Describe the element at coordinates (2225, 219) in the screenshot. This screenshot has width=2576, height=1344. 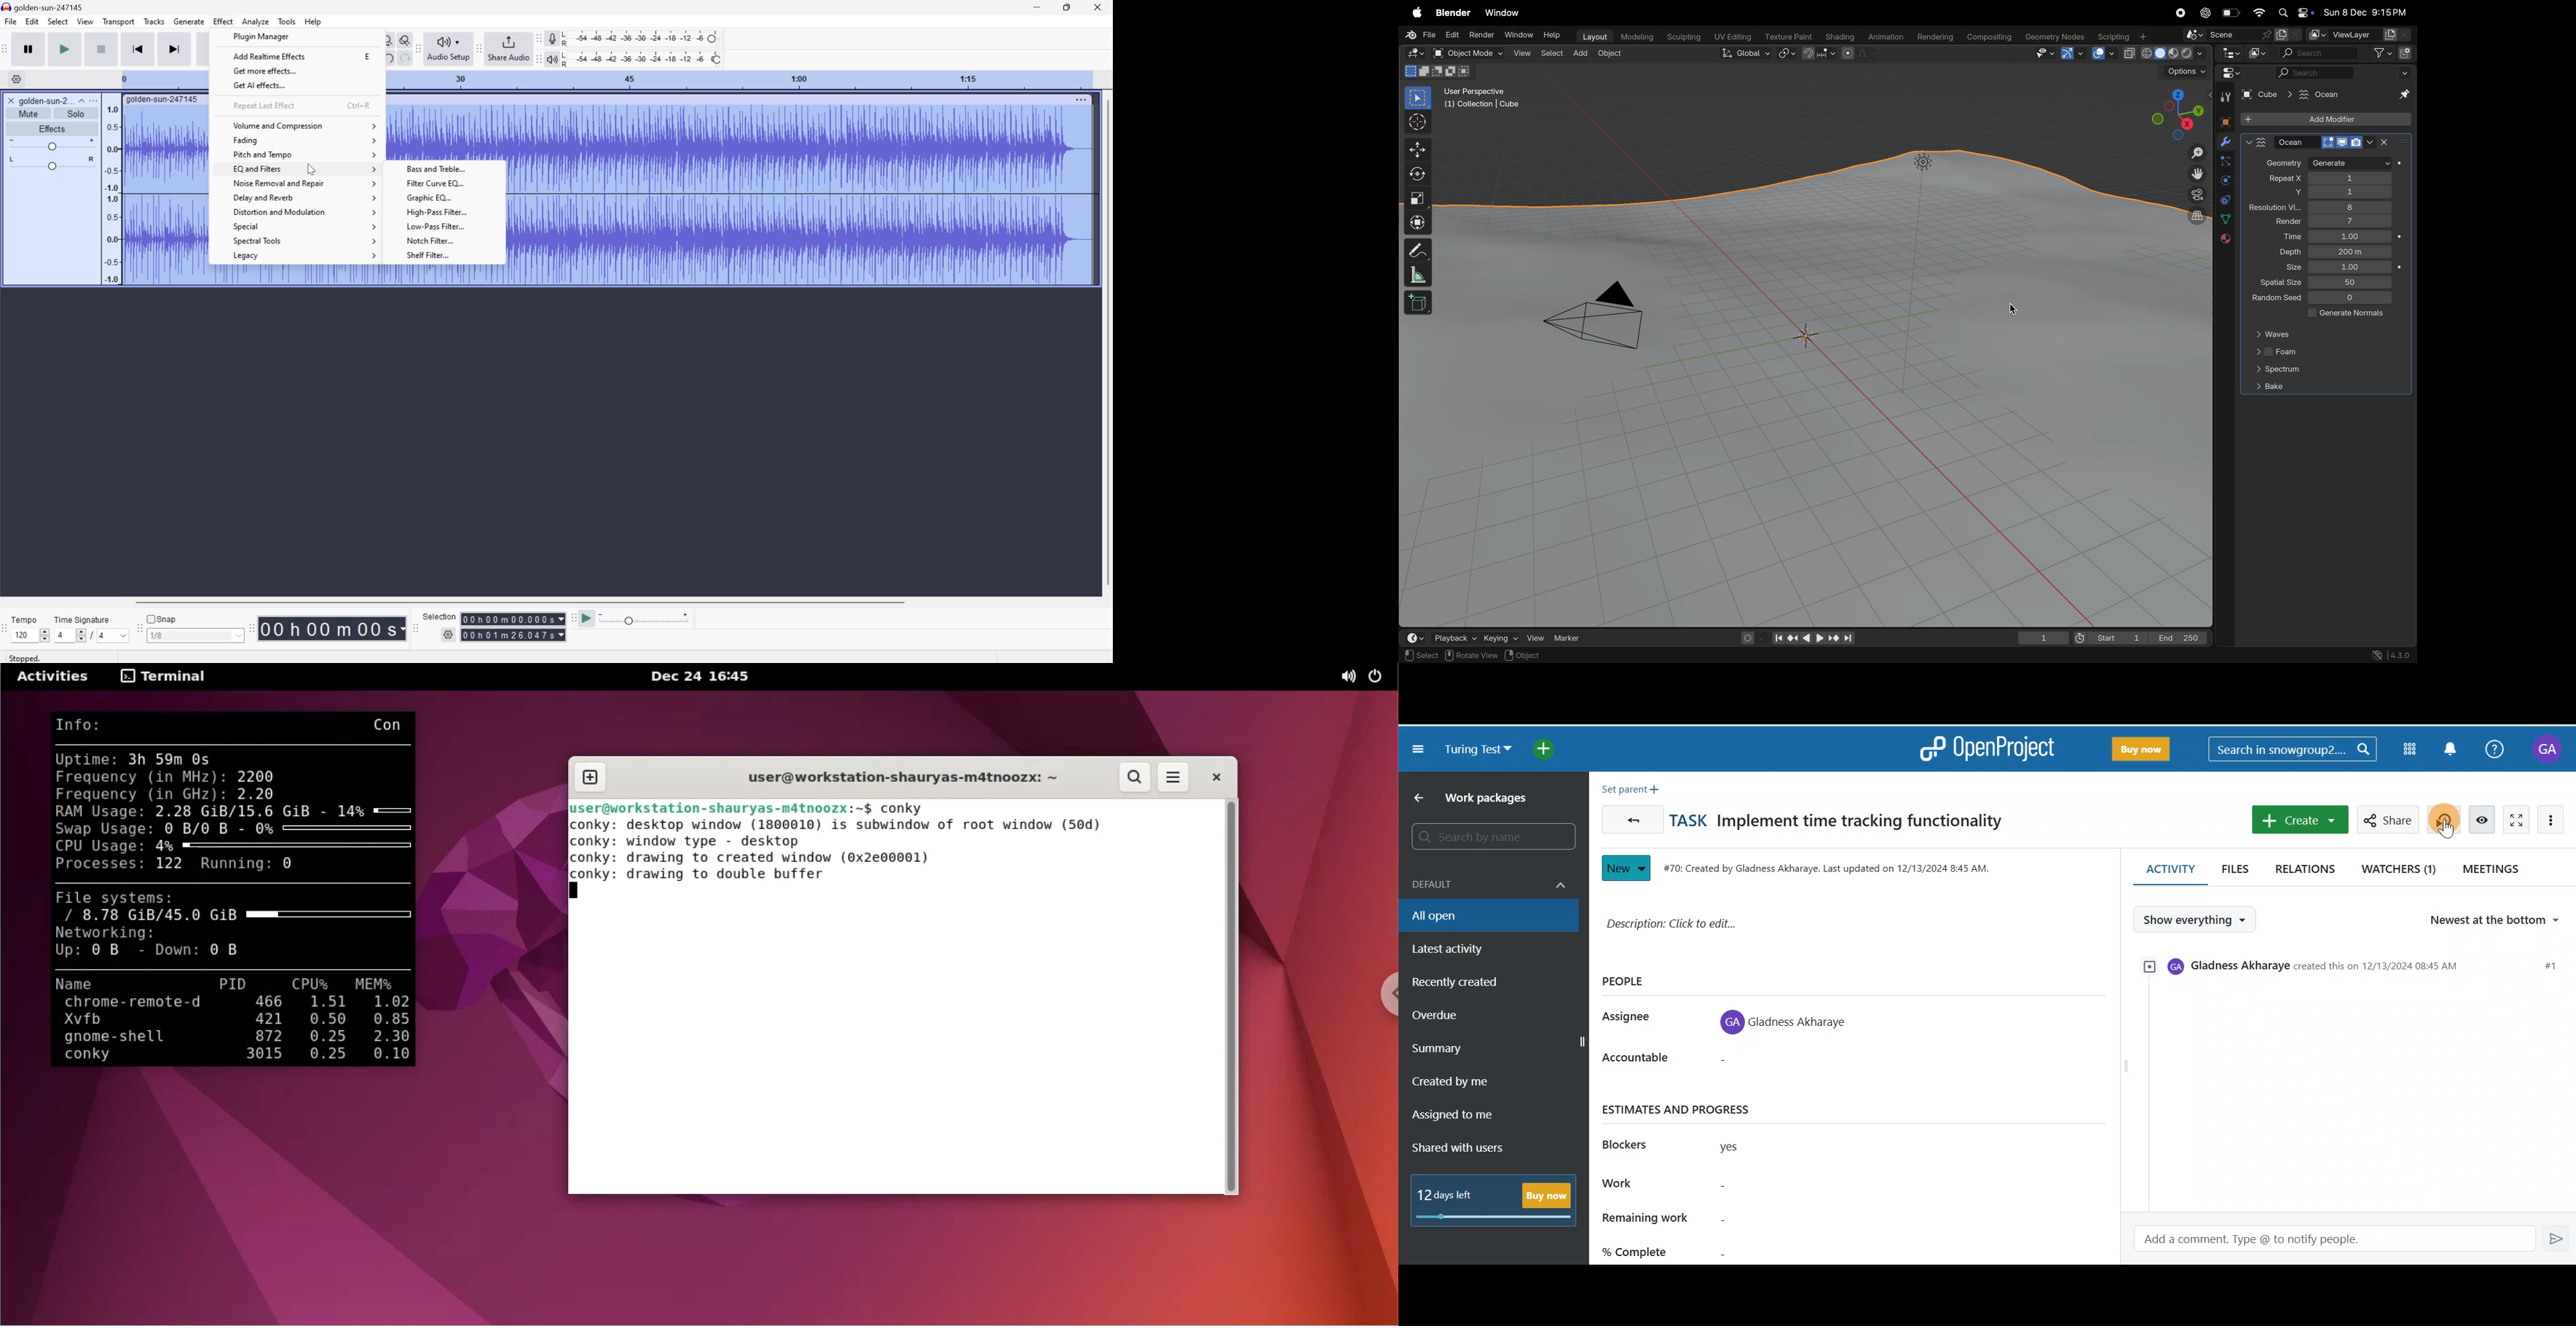
I see `data` at that location.